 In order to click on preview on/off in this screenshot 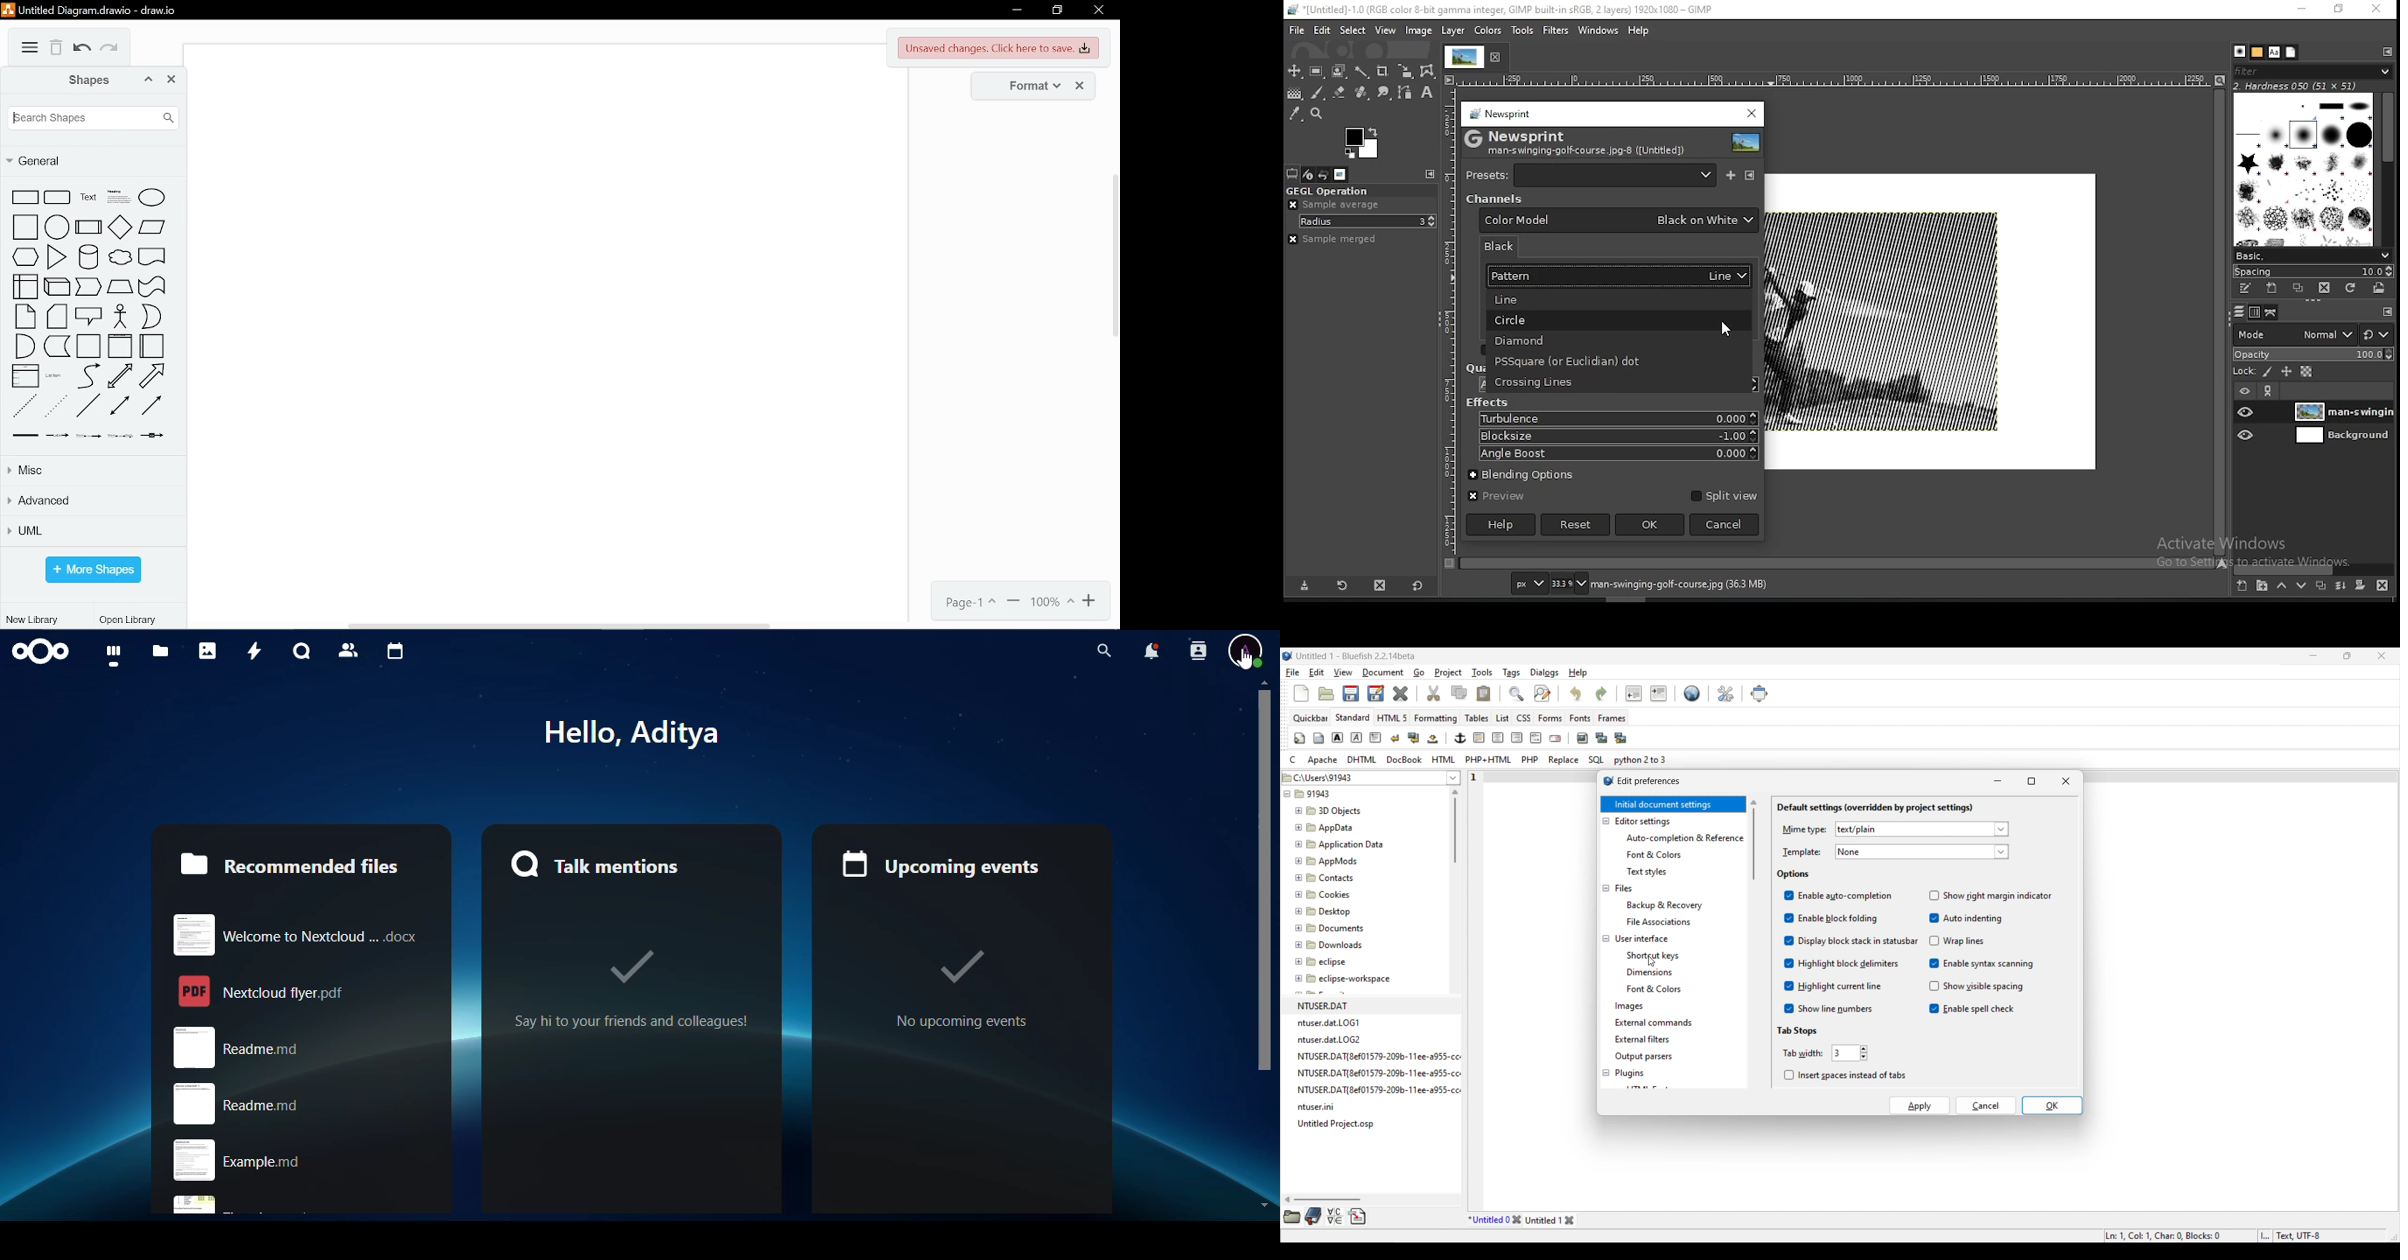, I will do `click(1496, 497)`.